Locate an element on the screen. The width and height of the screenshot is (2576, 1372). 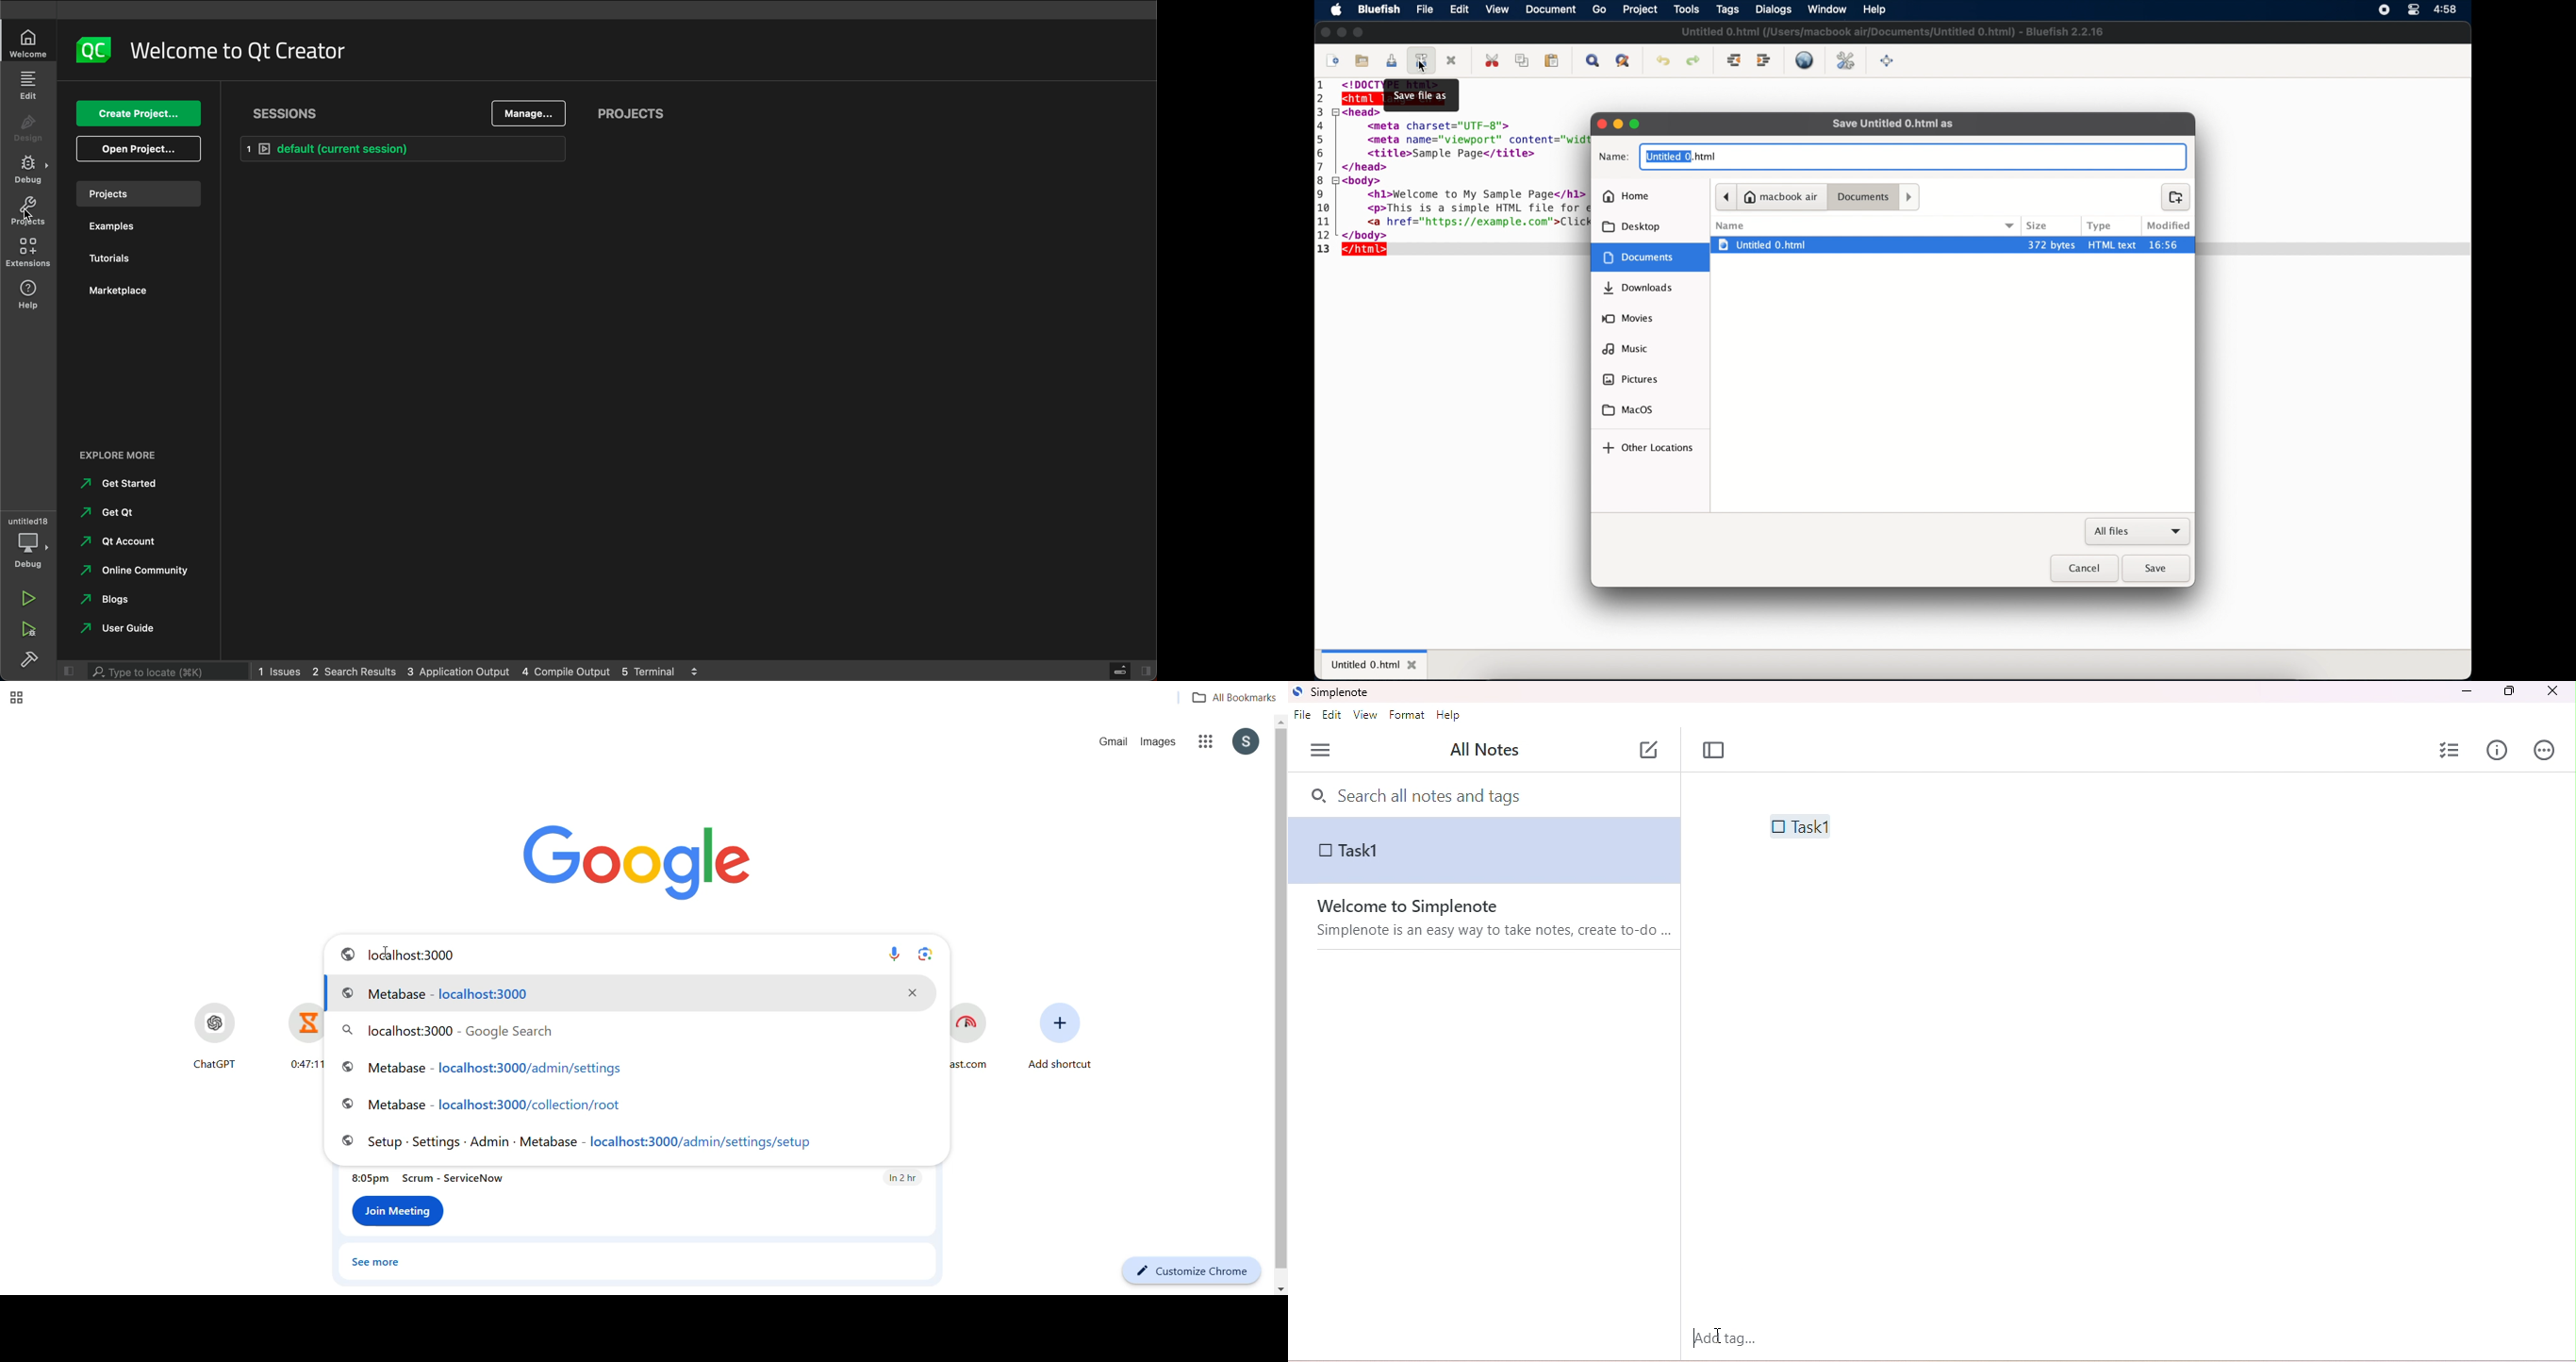
format is located at coordinates (1410, 716).